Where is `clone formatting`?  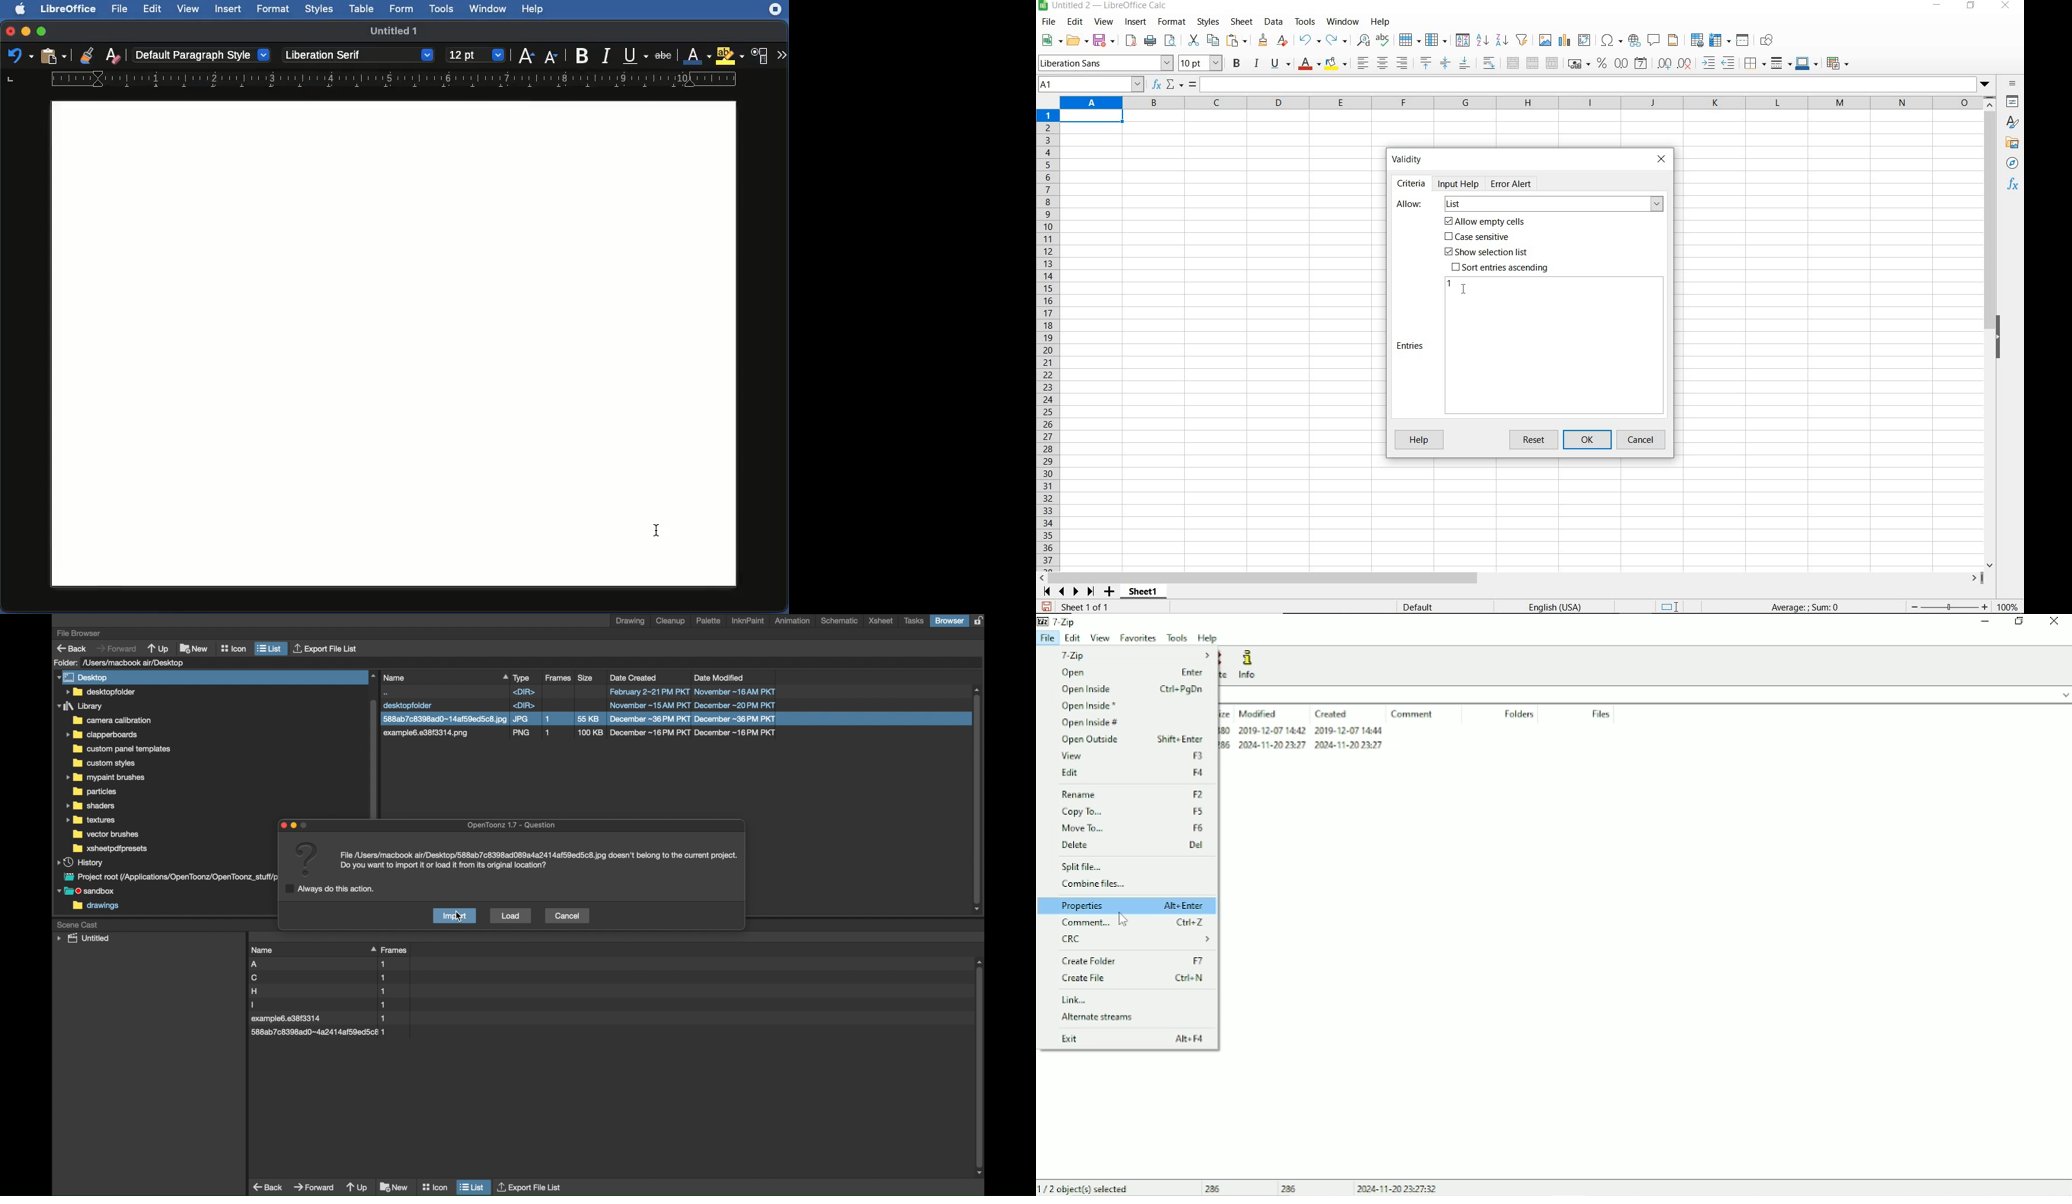
clone formatting is located at coordinates (1264, 41).